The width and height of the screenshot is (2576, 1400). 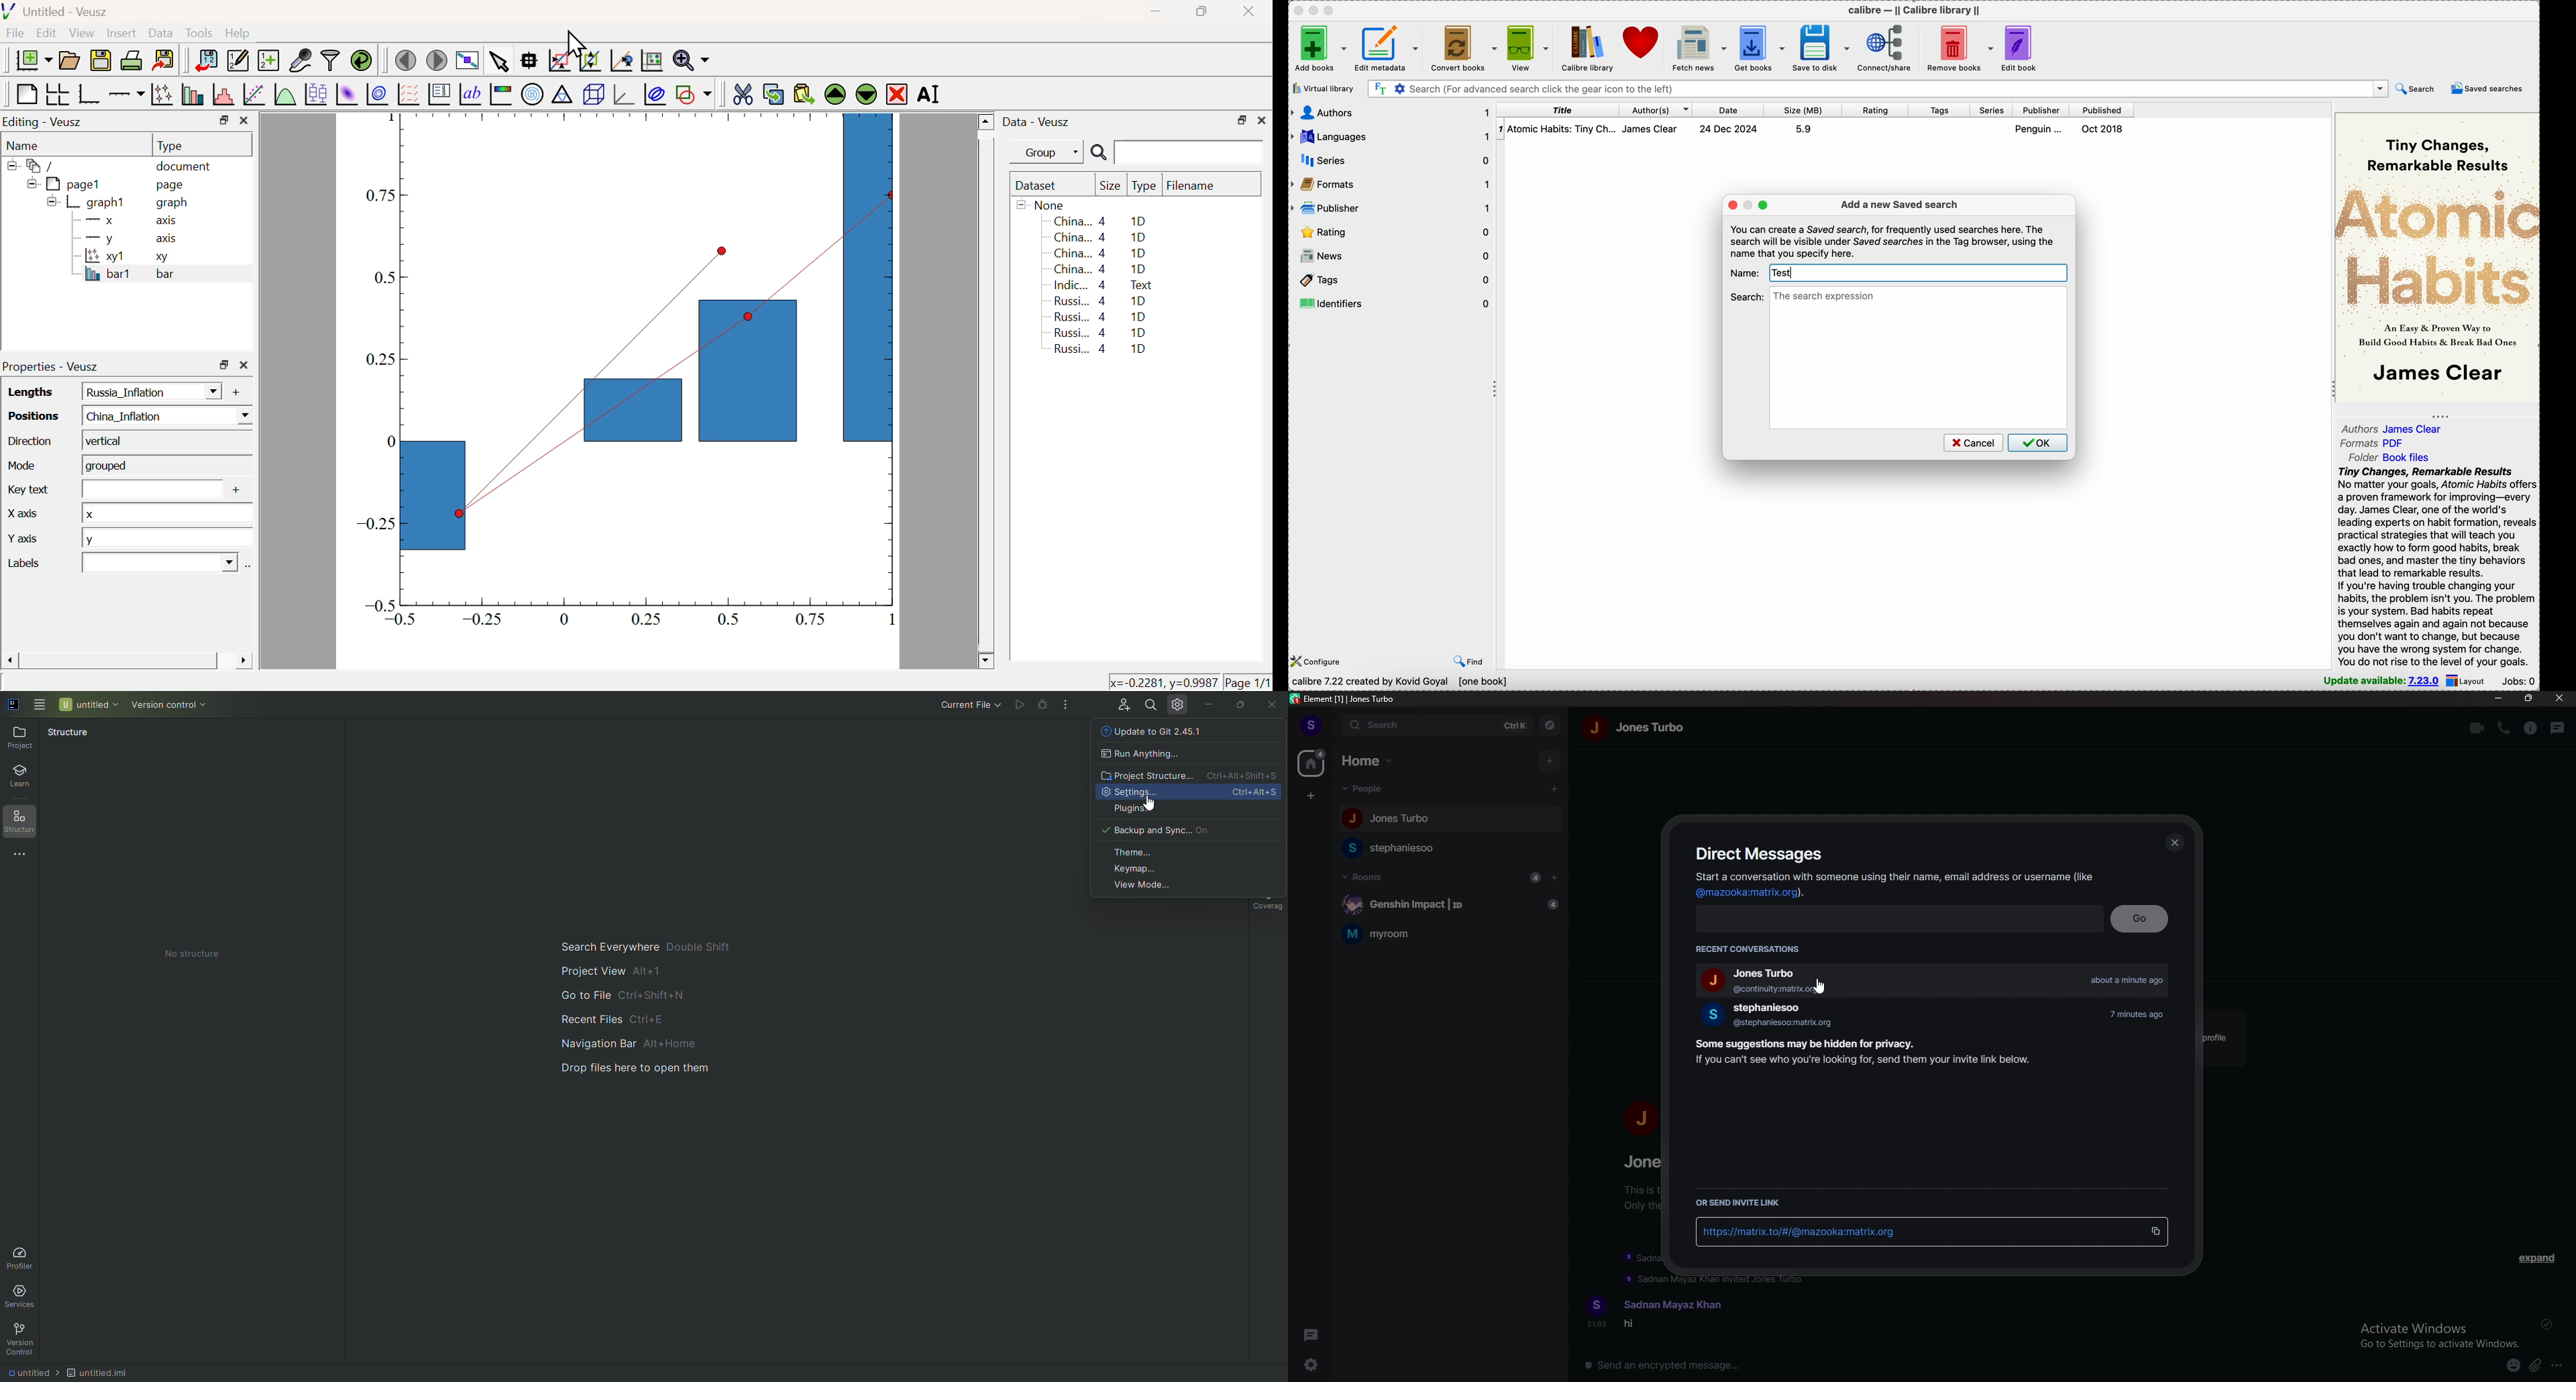 What do you see at coordinates (1727, 1280) in the screenshot?
I see `Sadnan Mayaz Khan invited Jones Turbo` at bounding box center [1727, 1280].